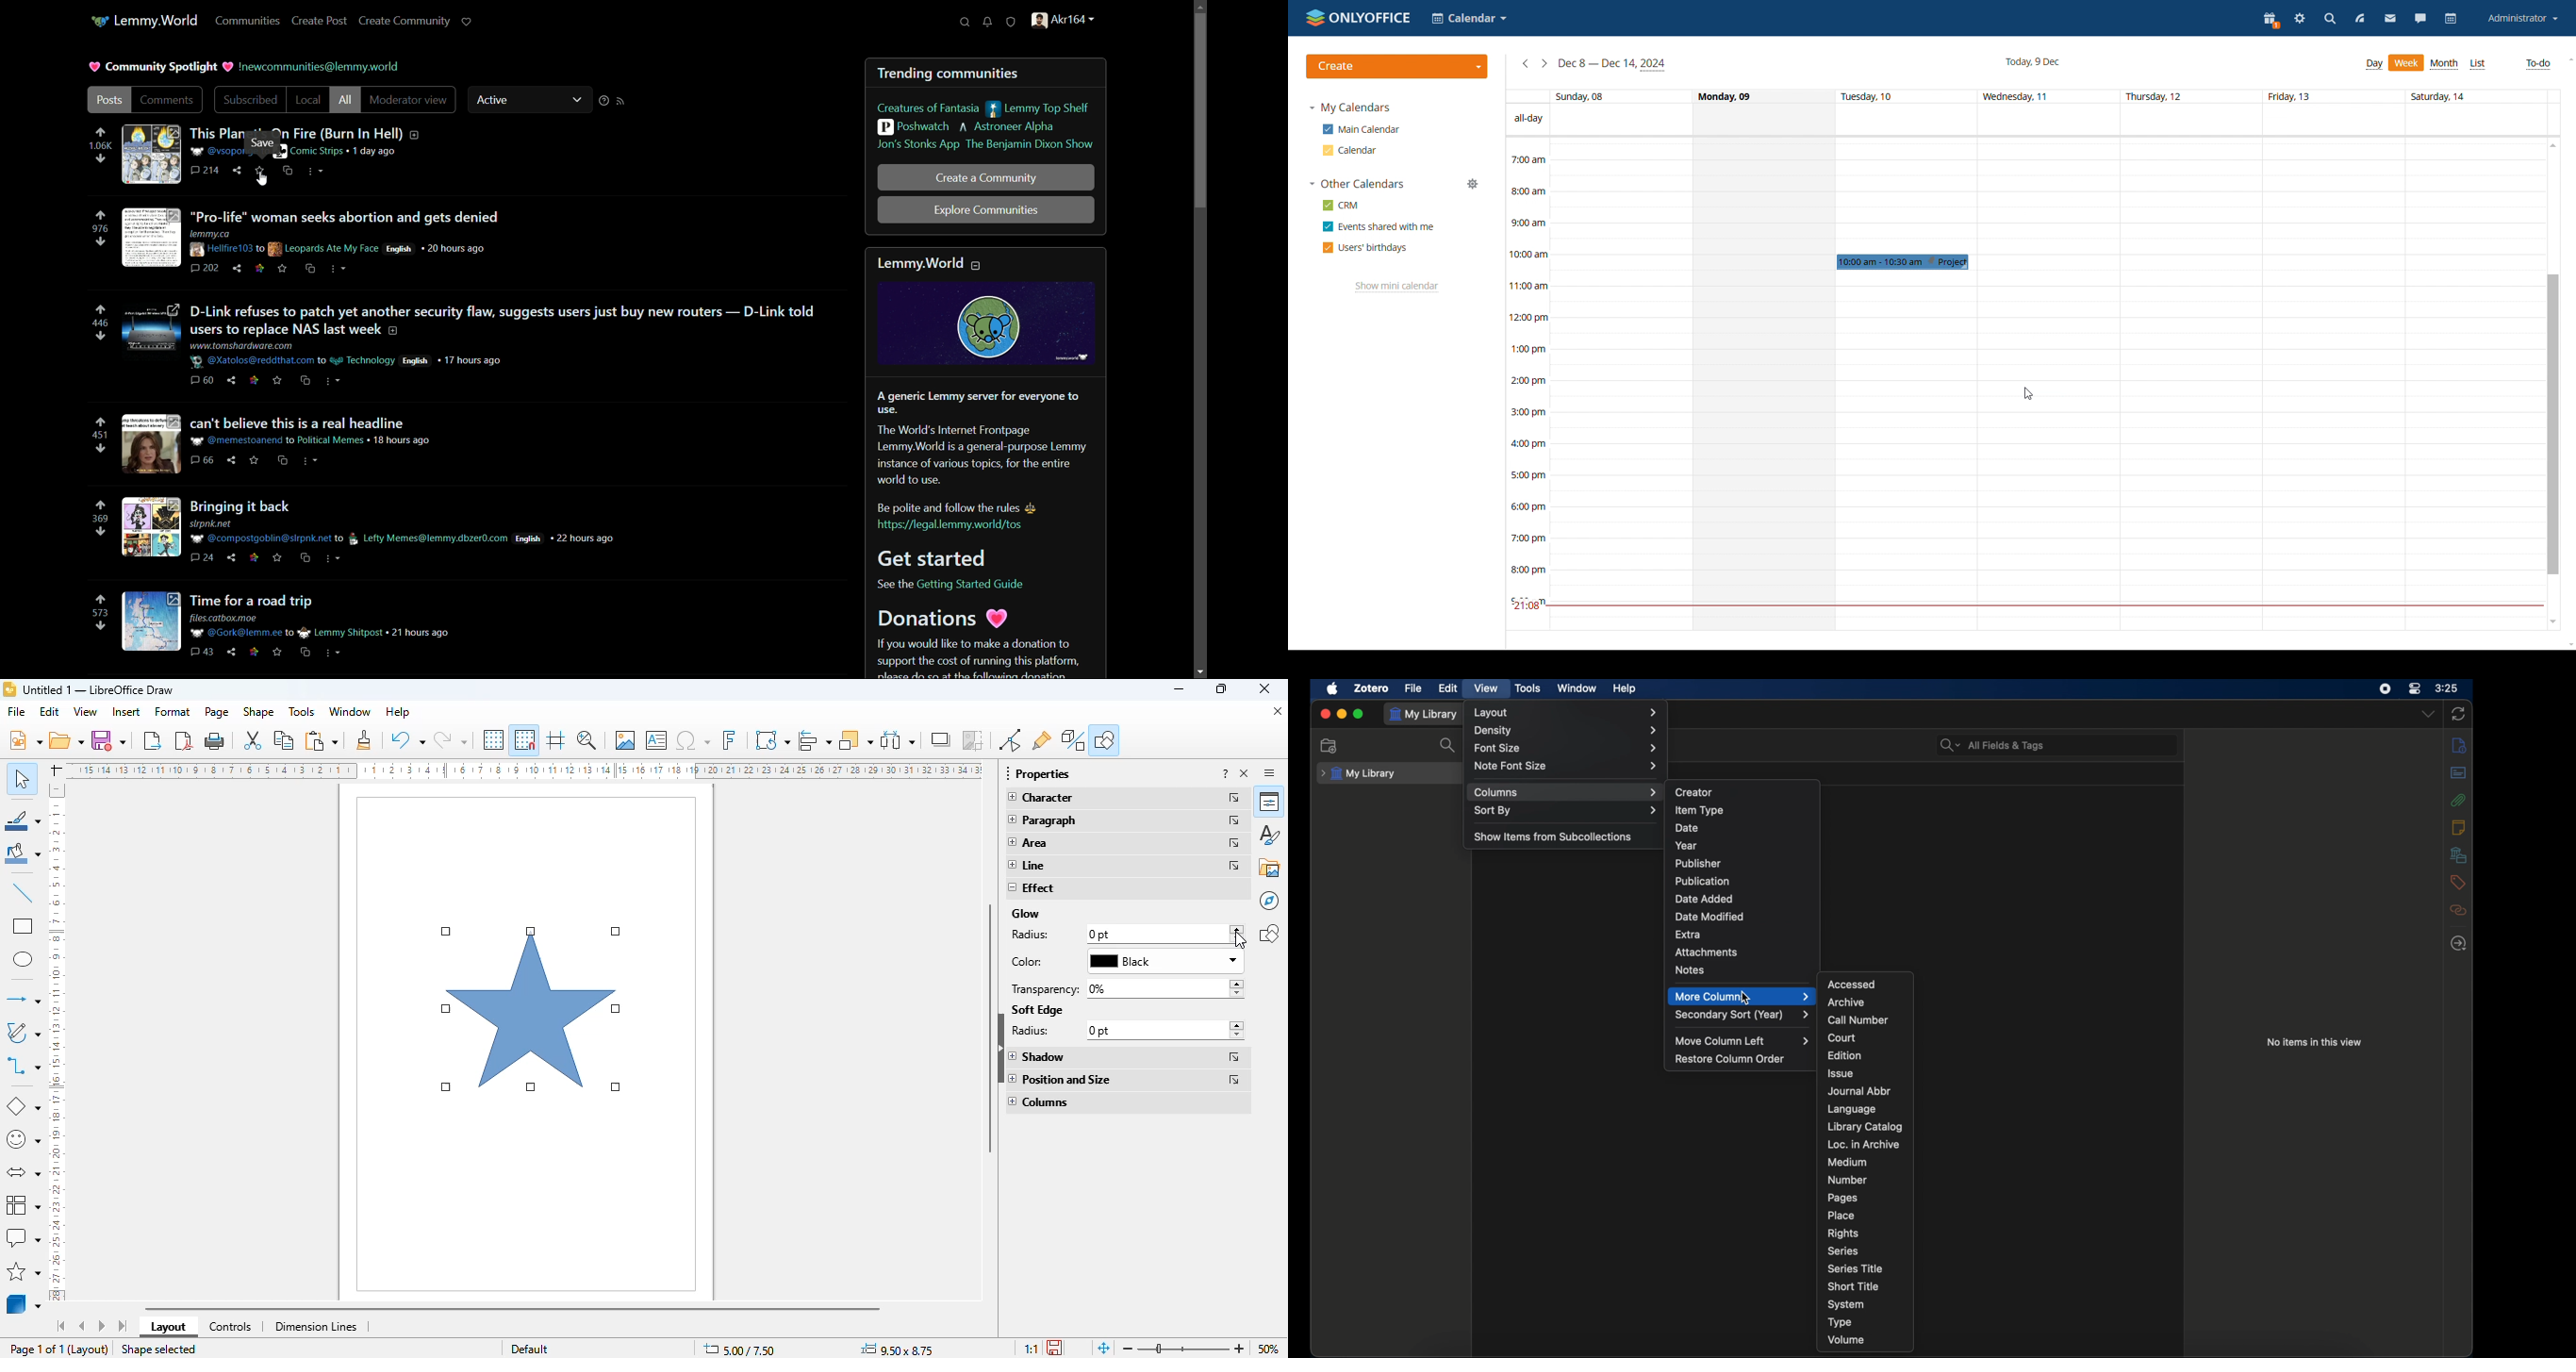 Image resolution: width=2576 pixels, height=1372 pixels. What do you see at coordinates (1361, 129) in the screenshot?
I see `main calendar` at bounding box center [1361, 129].